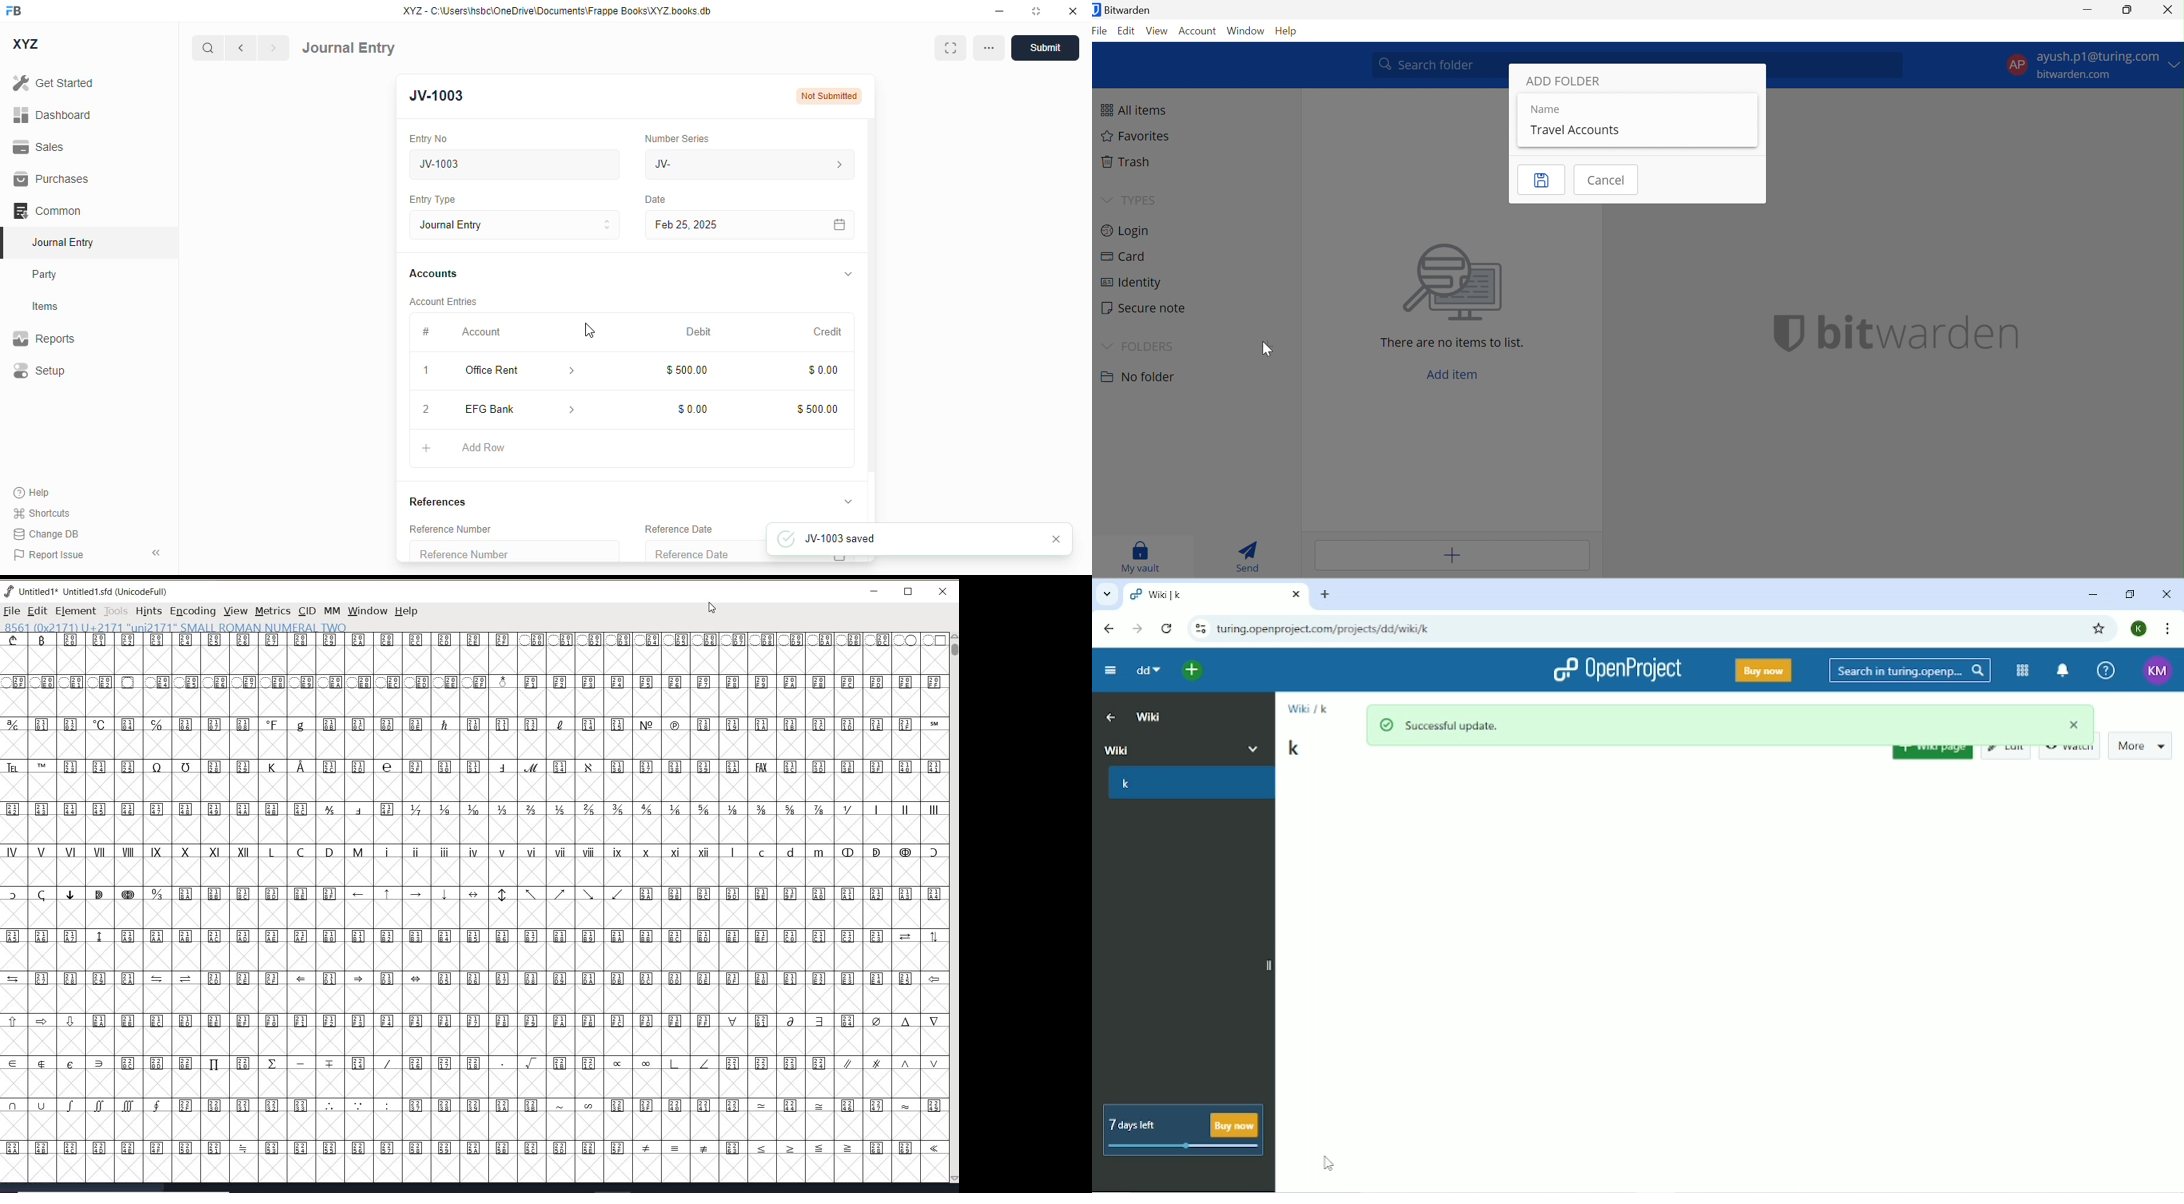  Describe the element at coordinates (428, 139) in the screenshot. I see `entry no` at that location.